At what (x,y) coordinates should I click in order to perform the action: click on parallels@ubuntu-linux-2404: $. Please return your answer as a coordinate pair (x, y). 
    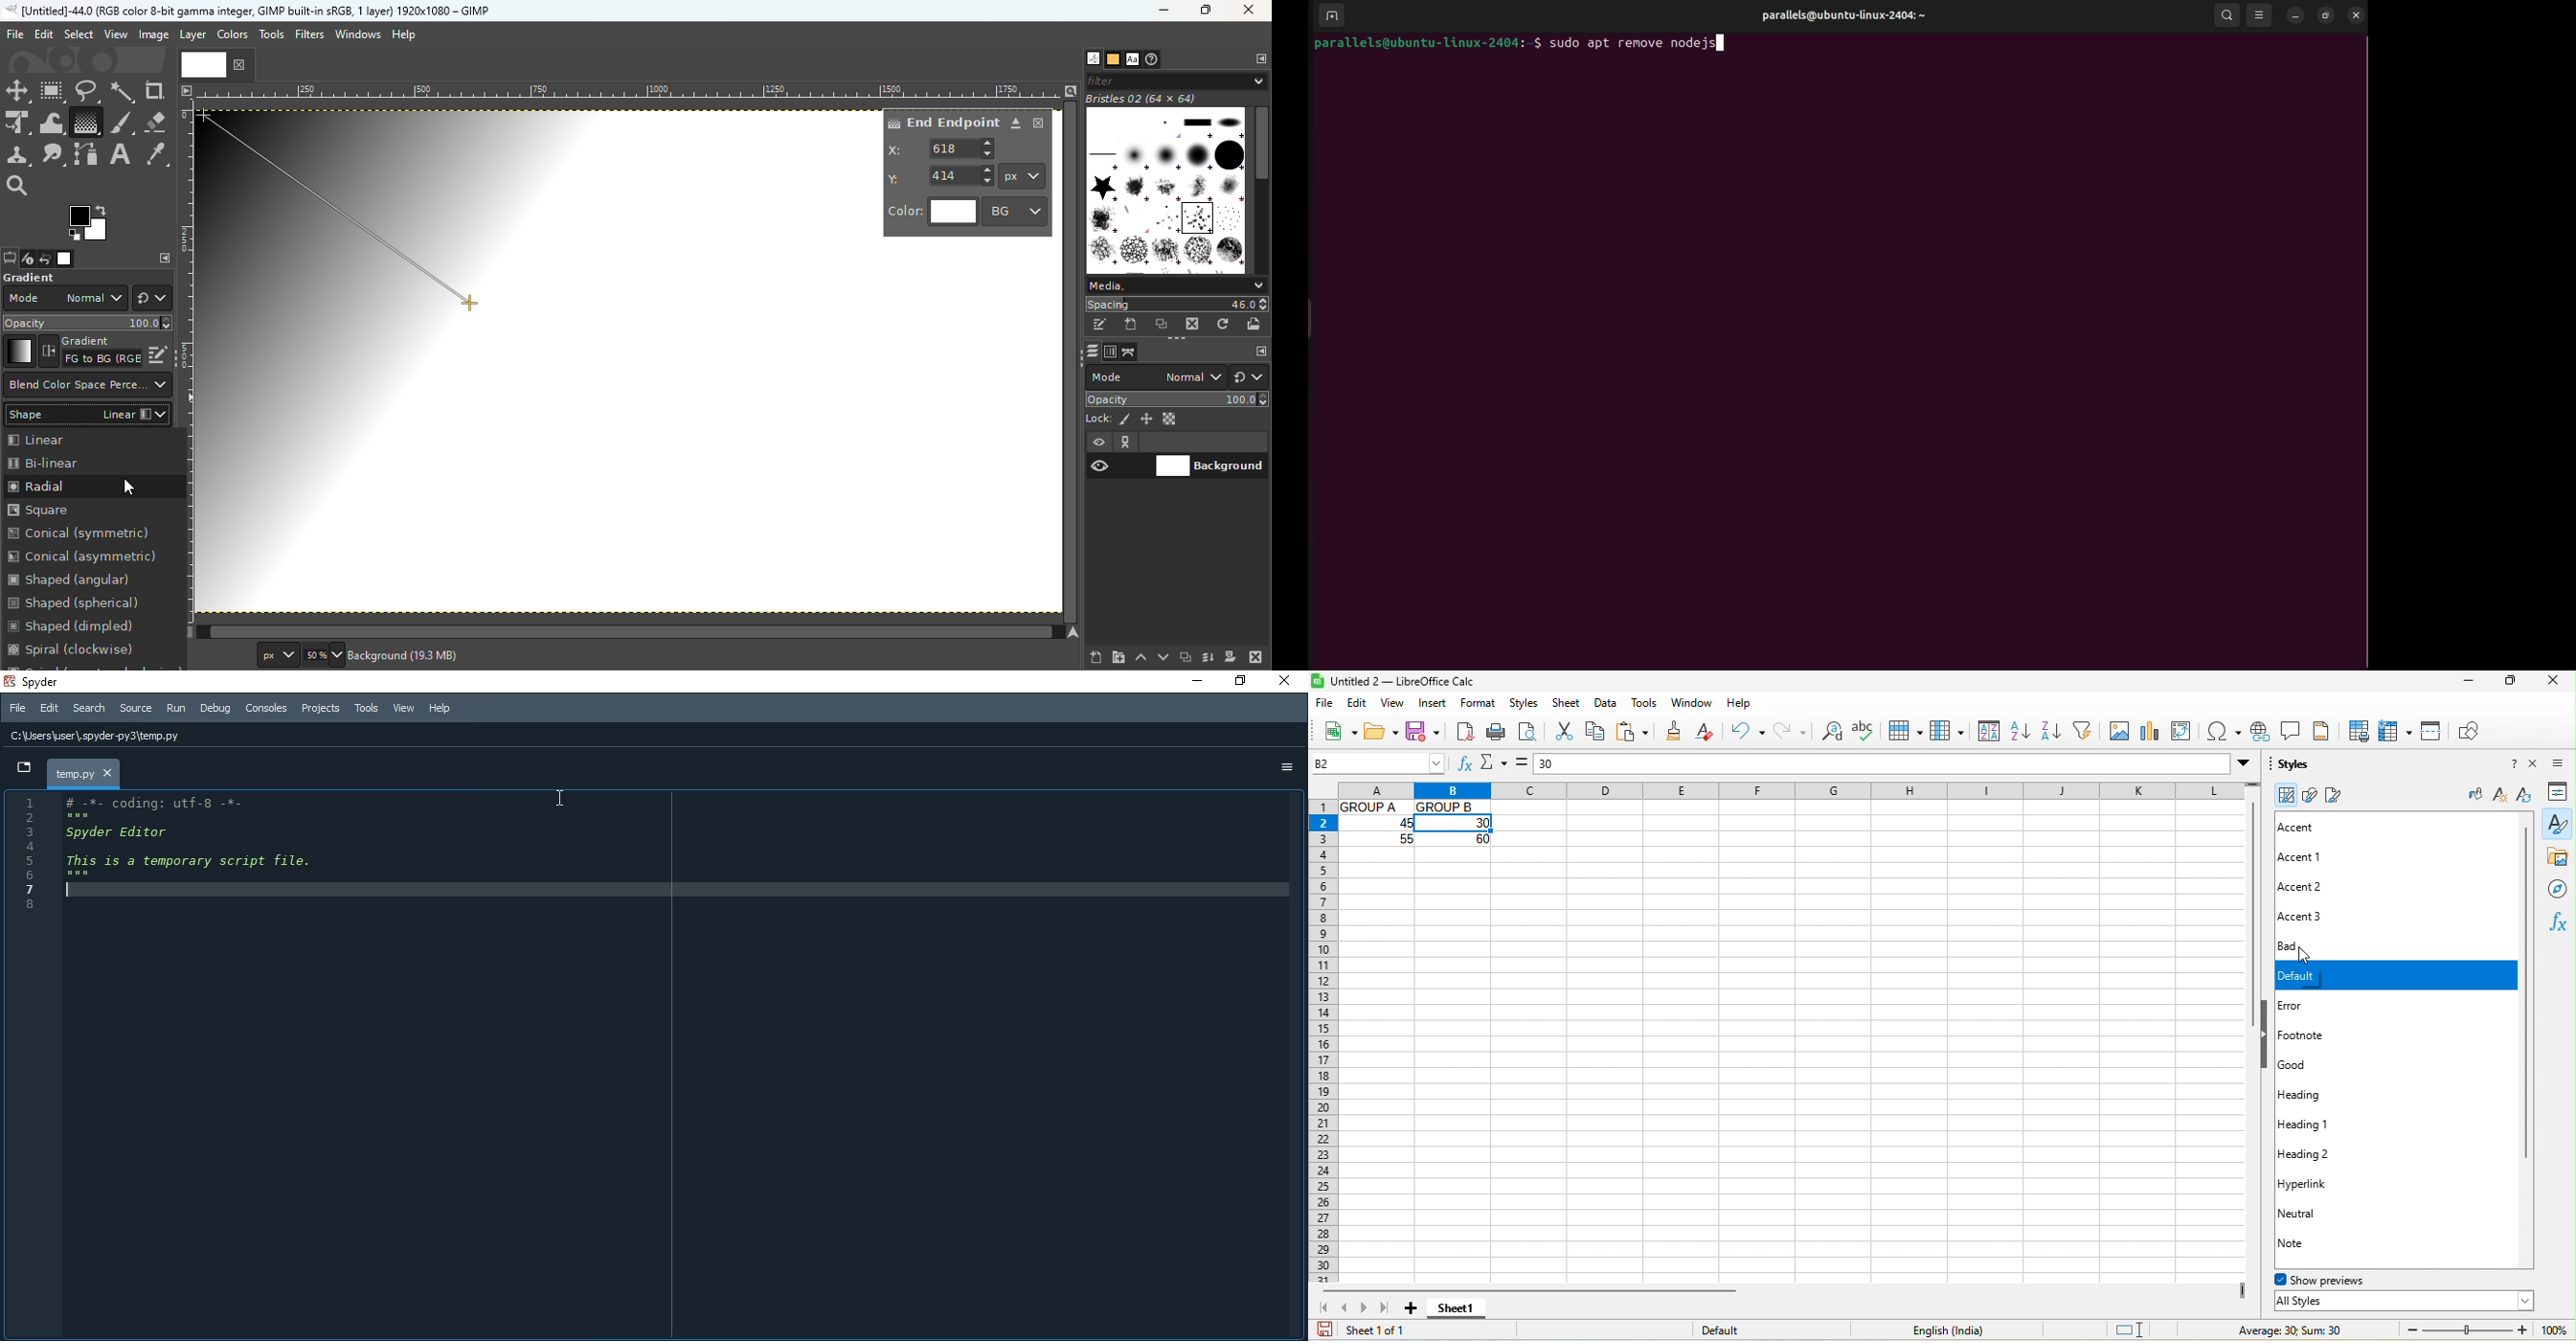
    Looking at the image, I should click on (1428, 43).